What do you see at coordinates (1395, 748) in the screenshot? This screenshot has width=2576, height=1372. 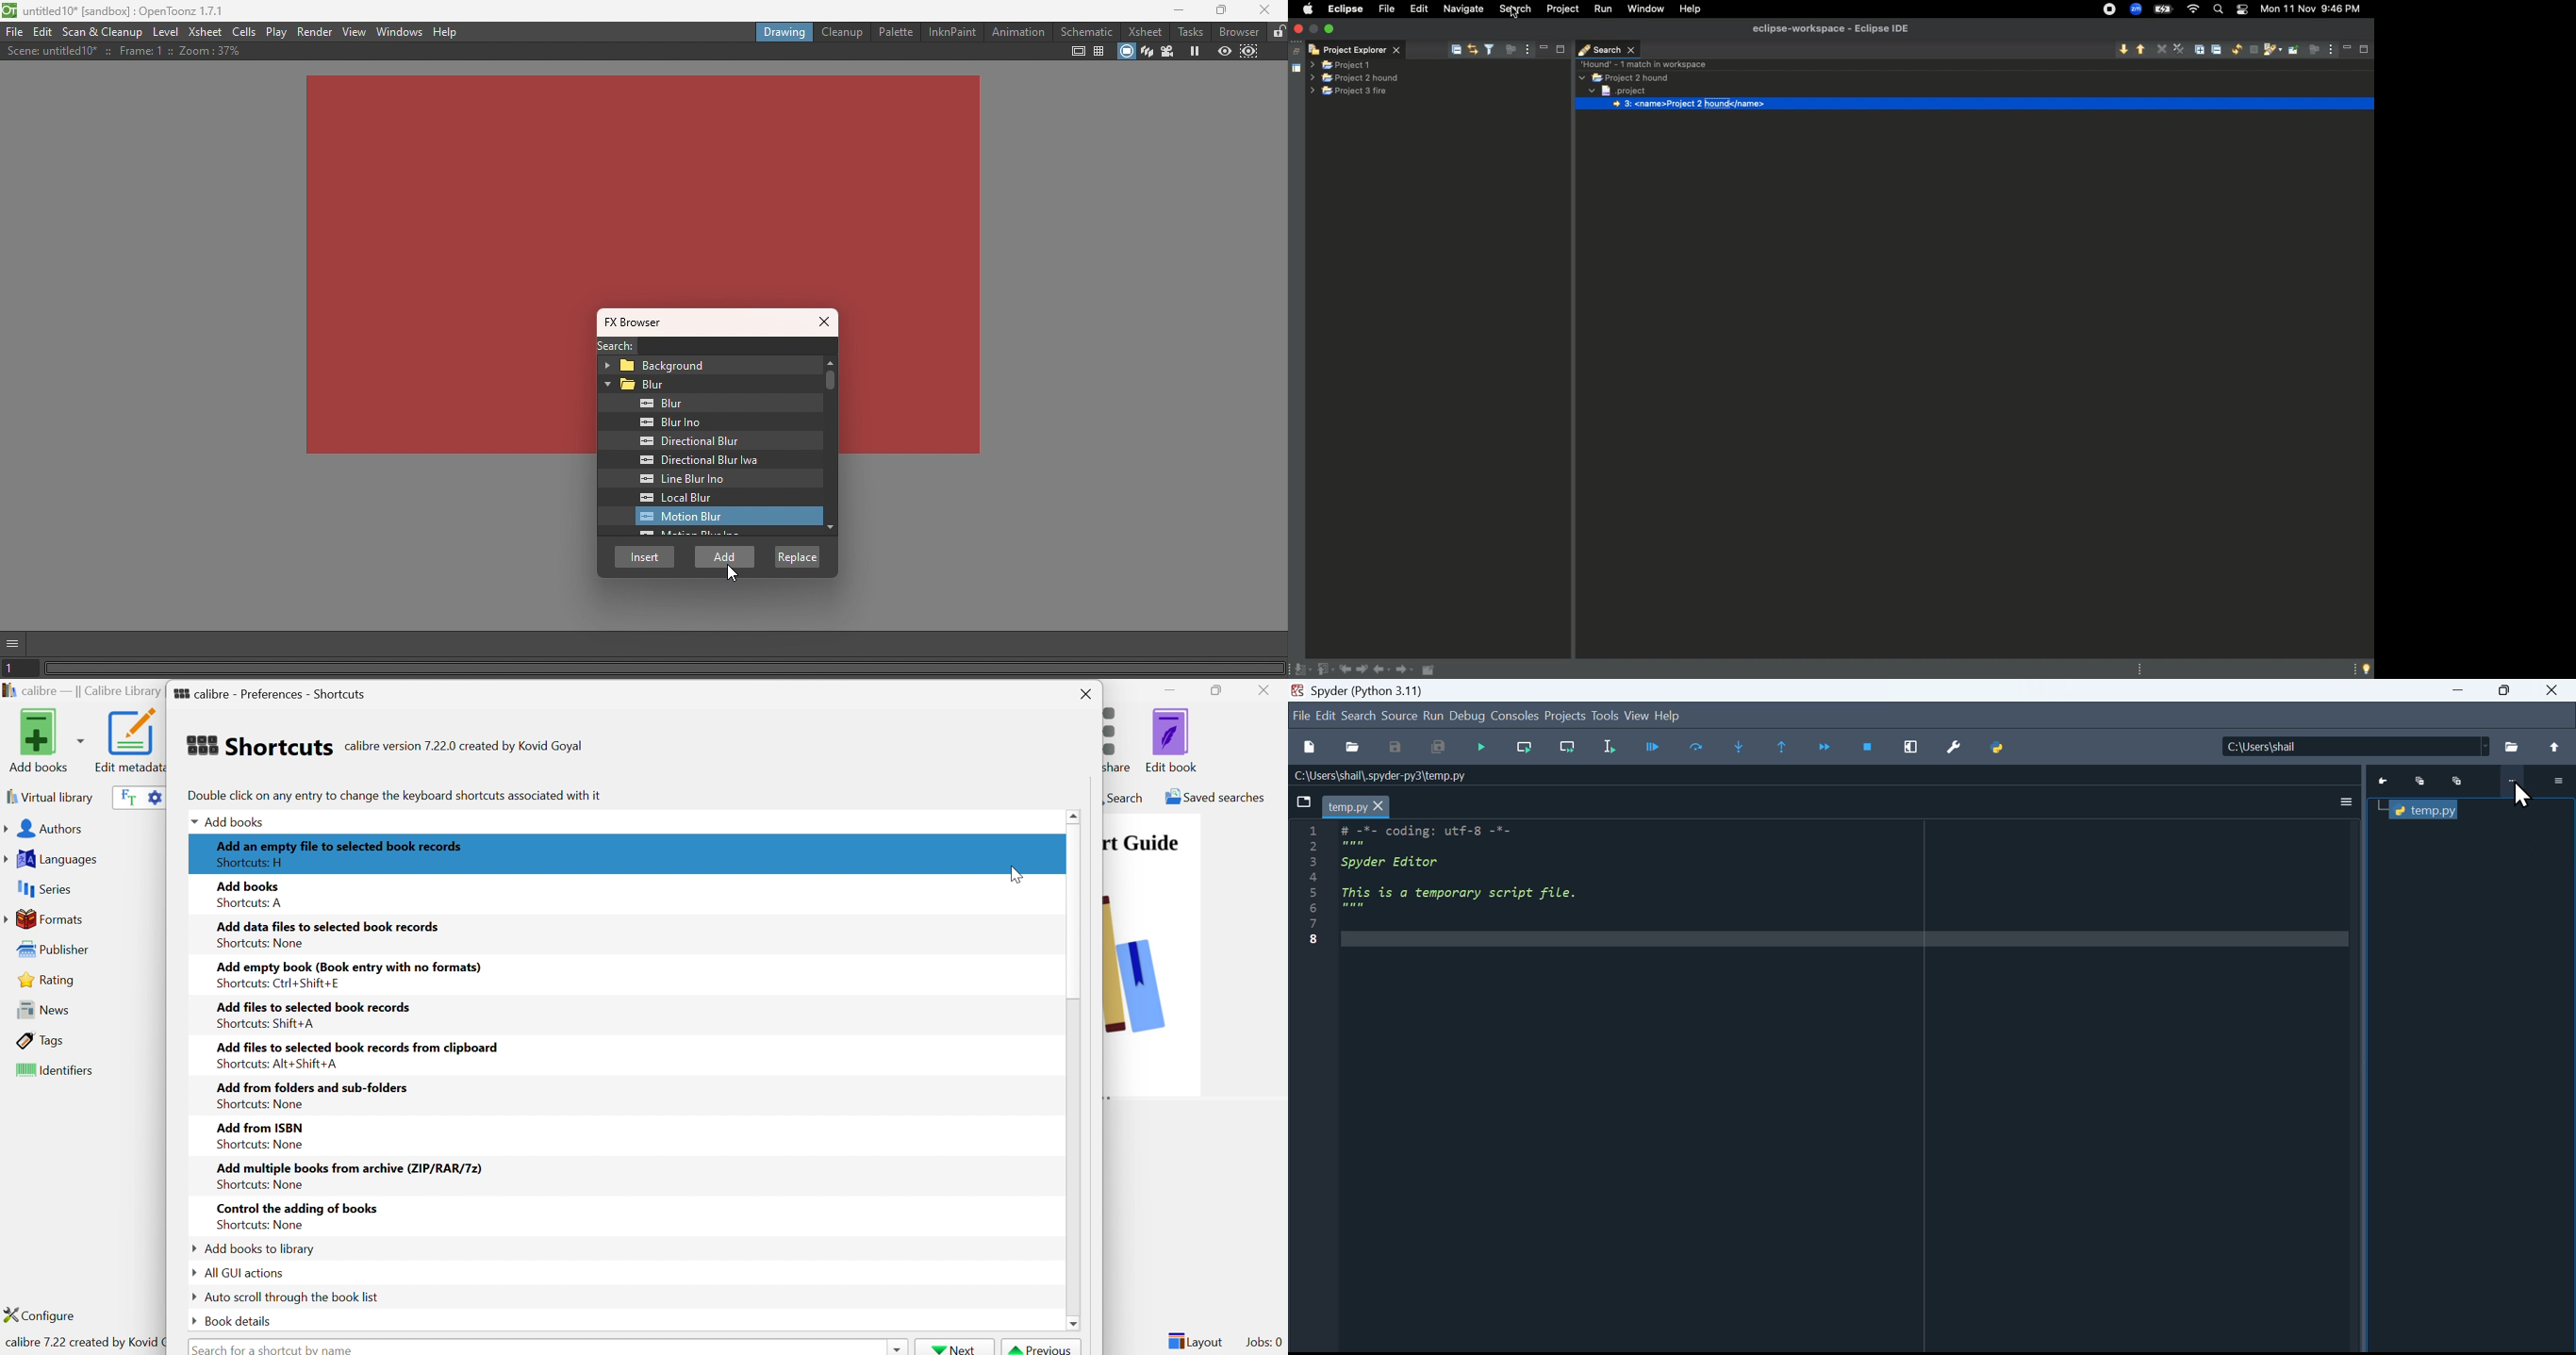 I see `Save as` at bounding box center [1395, 748].